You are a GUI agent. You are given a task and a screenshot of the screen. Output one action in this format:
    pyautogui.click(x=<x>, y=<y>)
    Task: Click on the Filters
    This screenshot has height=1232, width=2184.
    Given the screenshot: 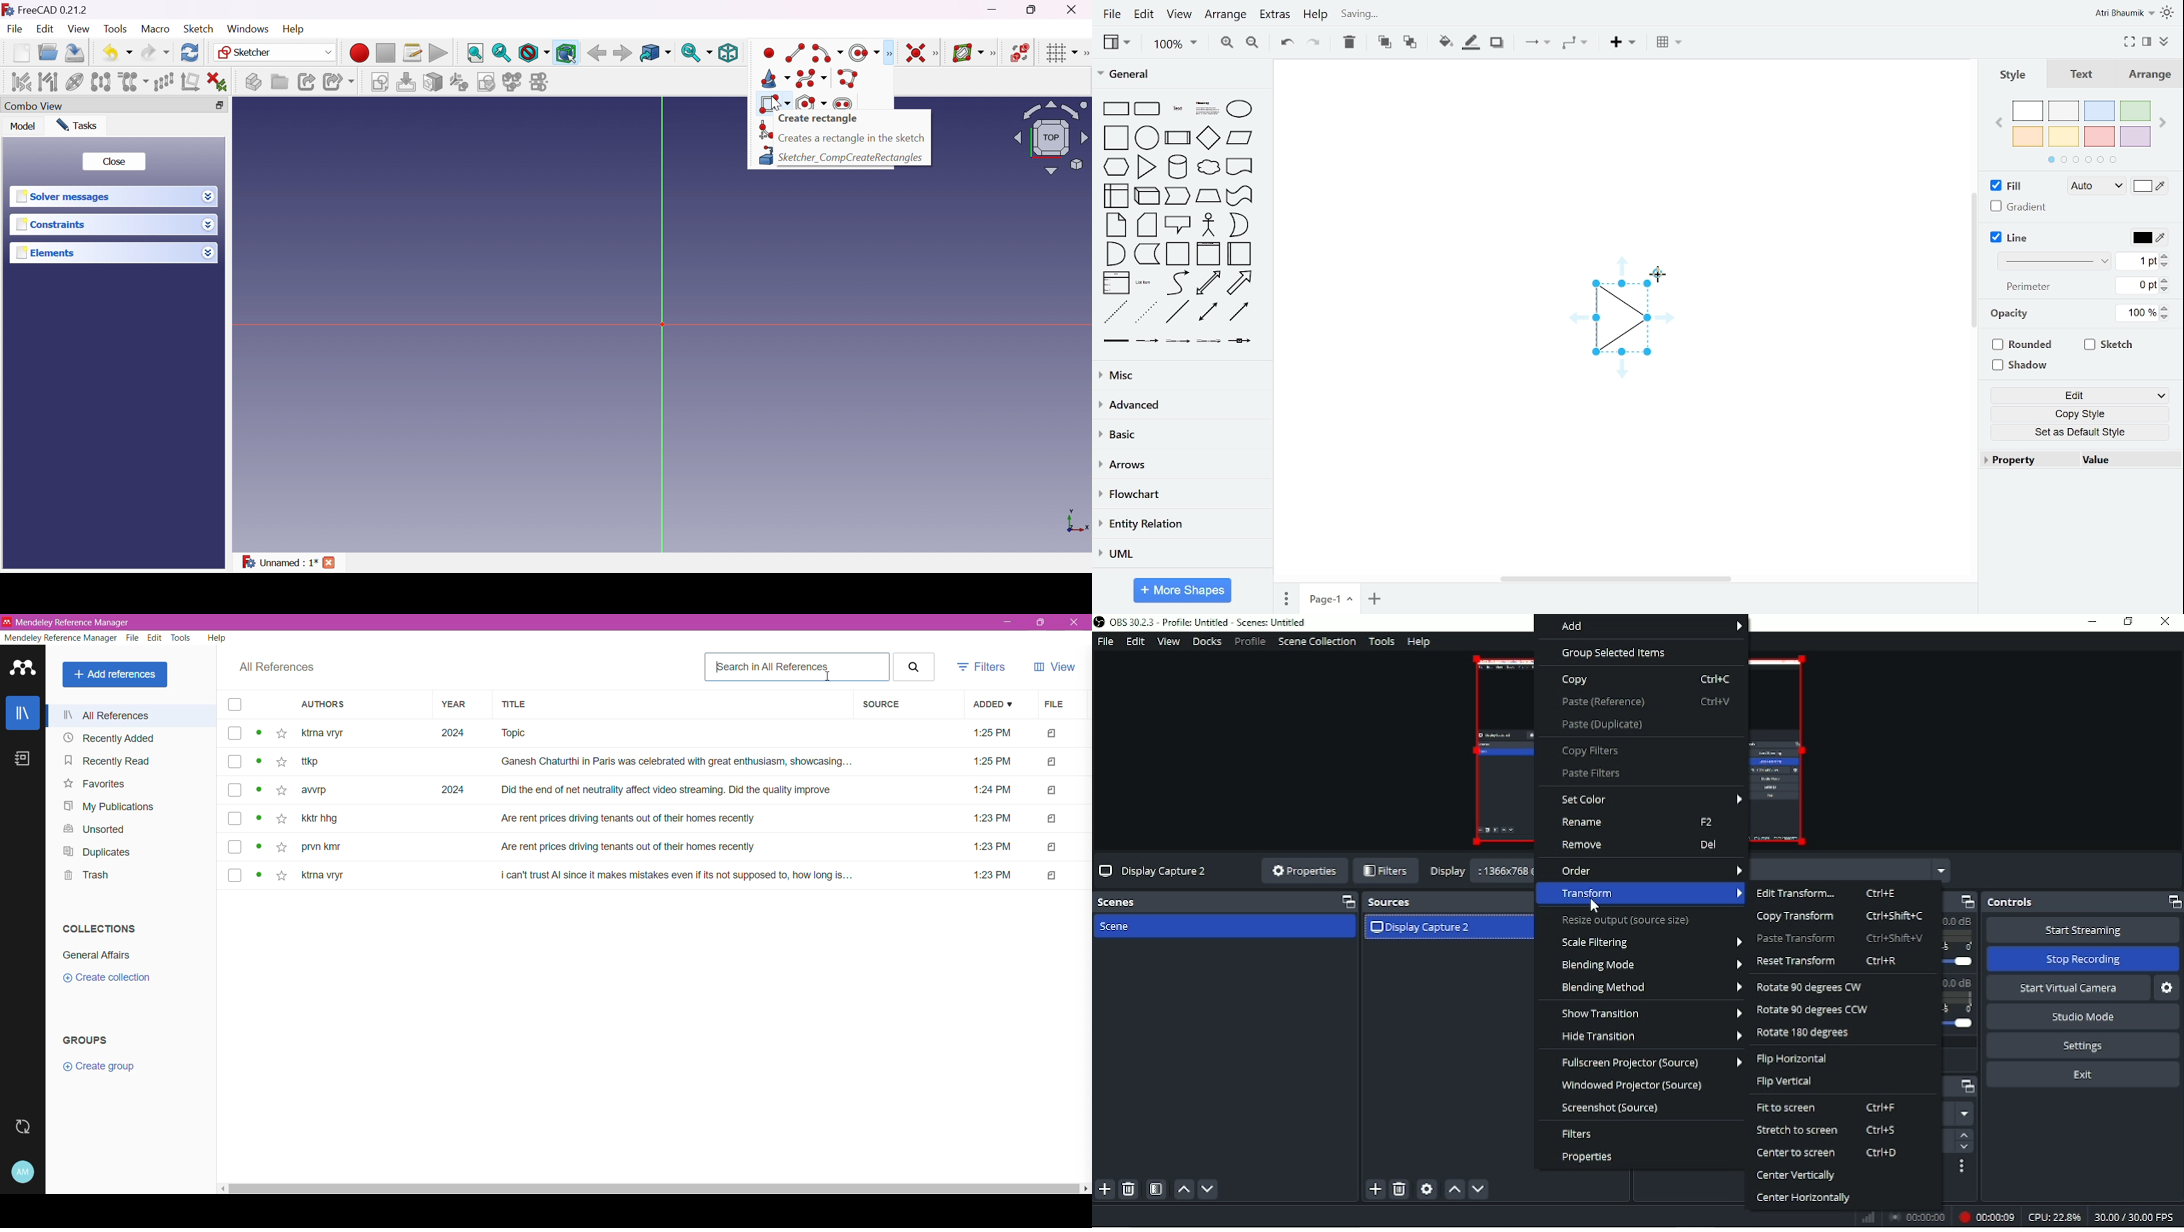 What is the action you would take?
    pyautogui.click(x=1578, y=1134)
    